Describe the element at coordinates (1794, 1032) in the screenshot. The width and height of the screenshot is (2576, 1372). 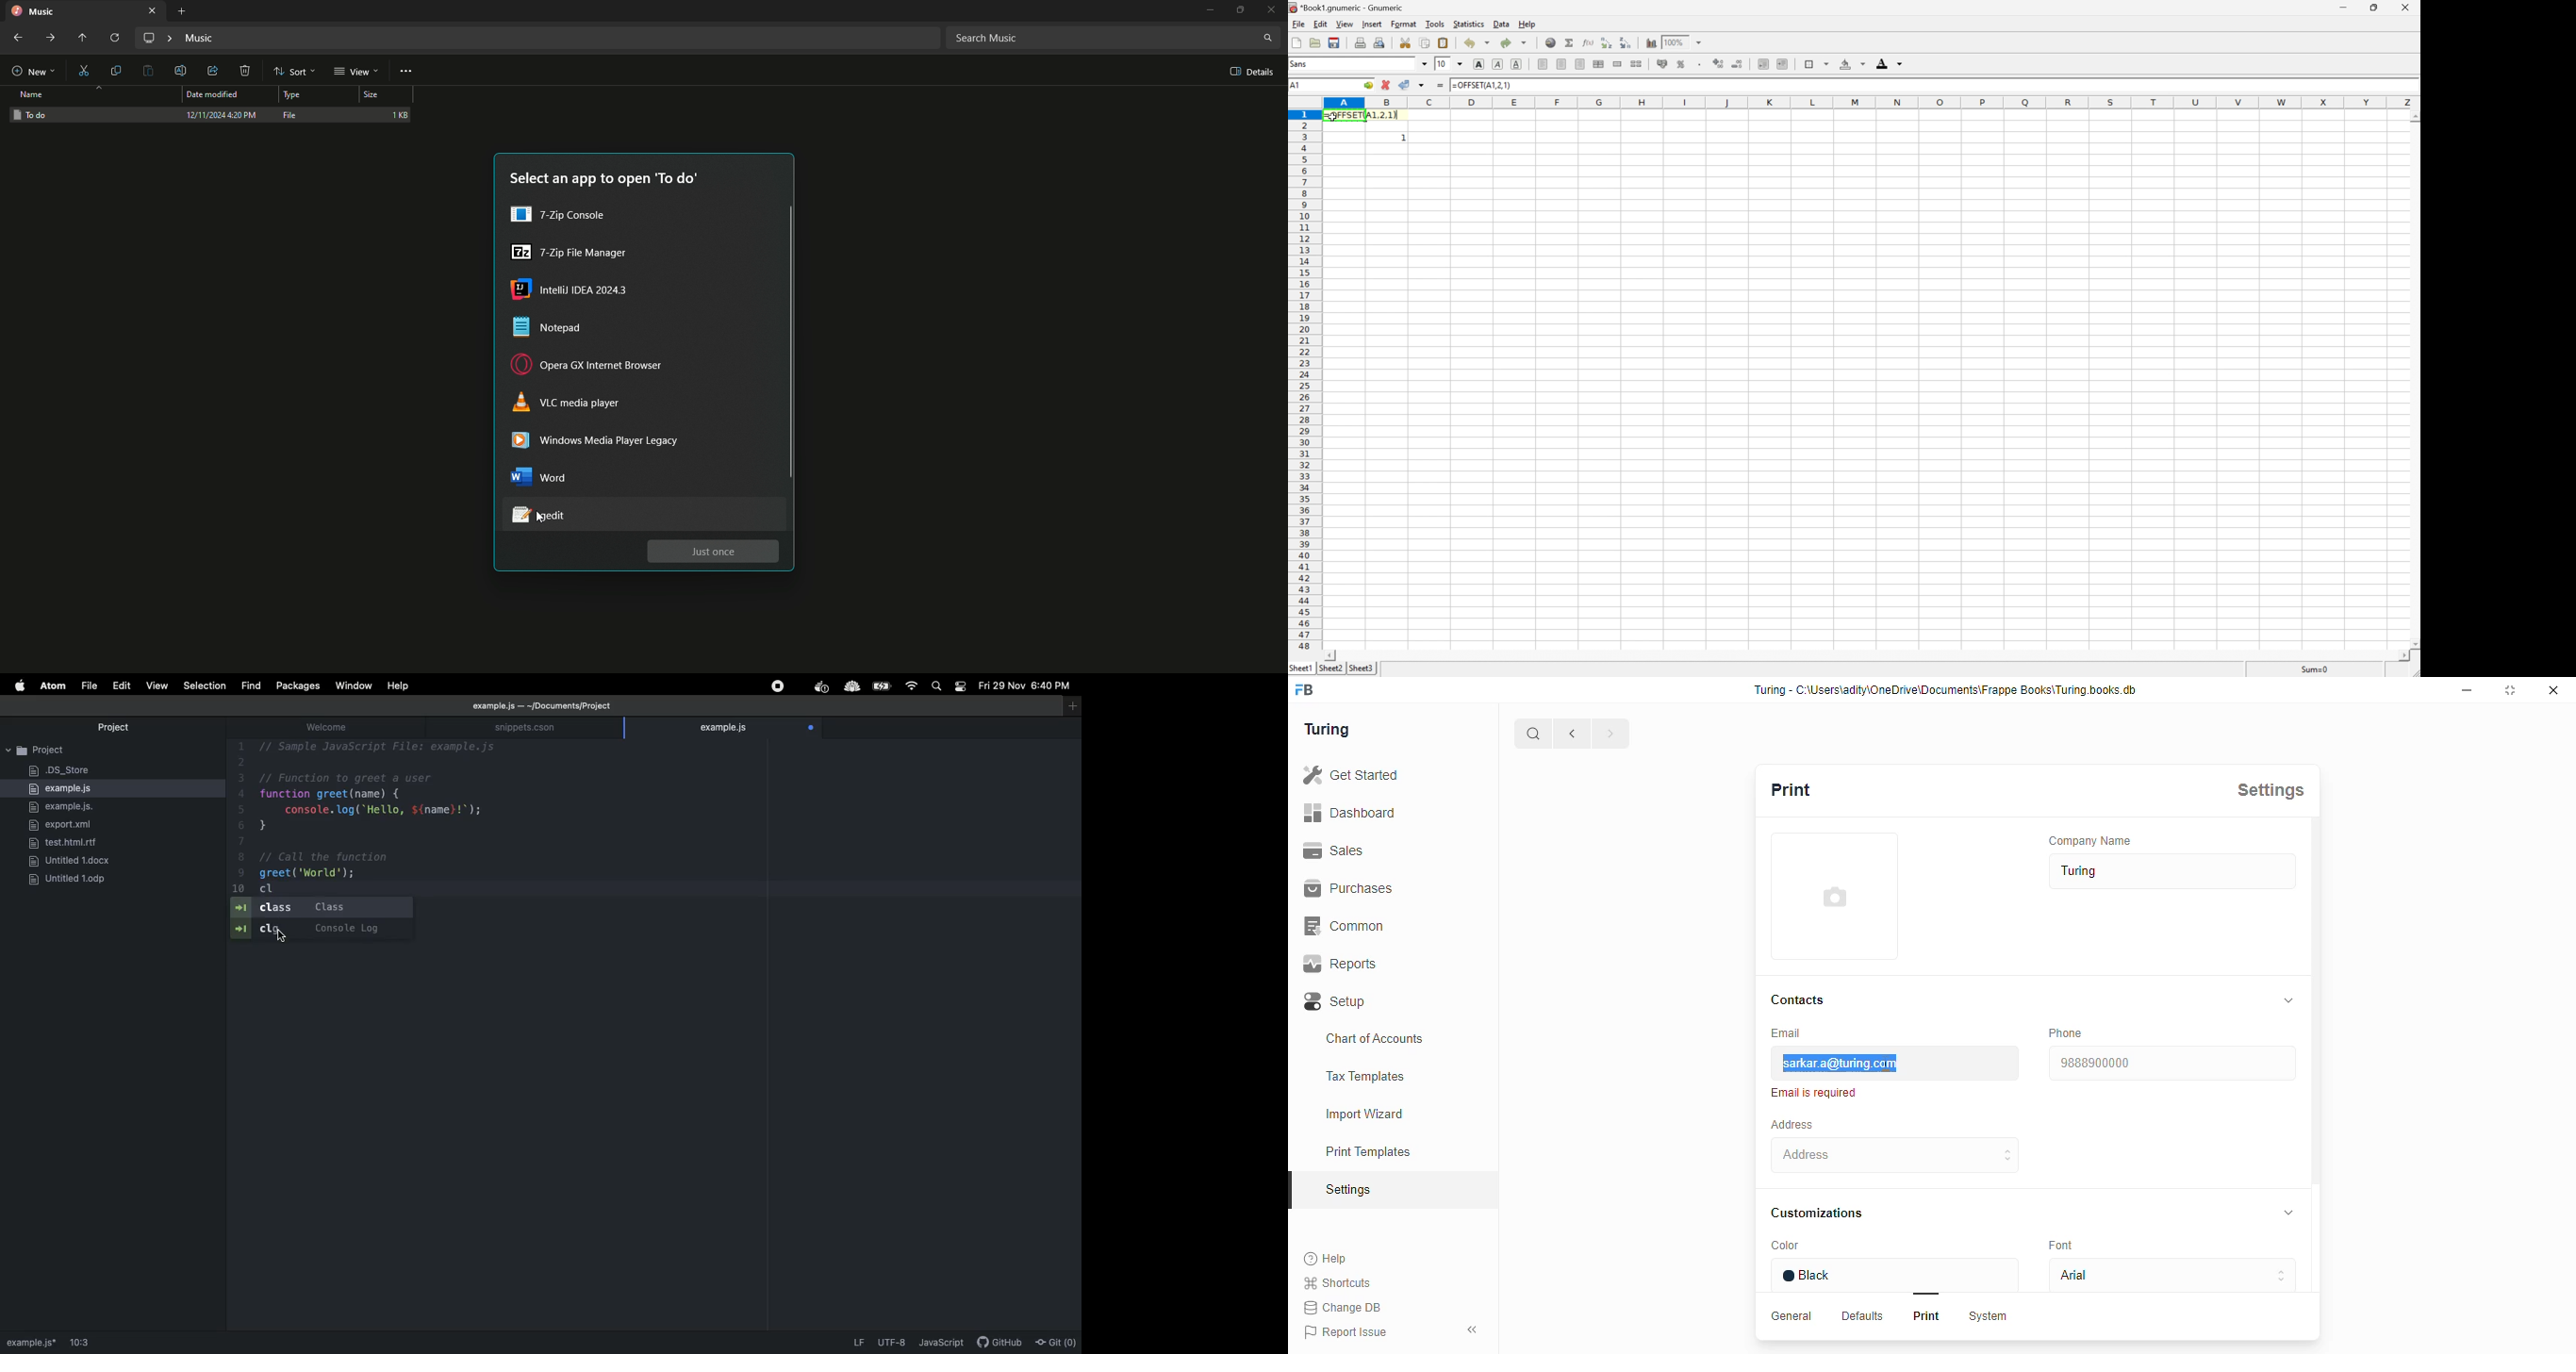
I see `Email` at that location.